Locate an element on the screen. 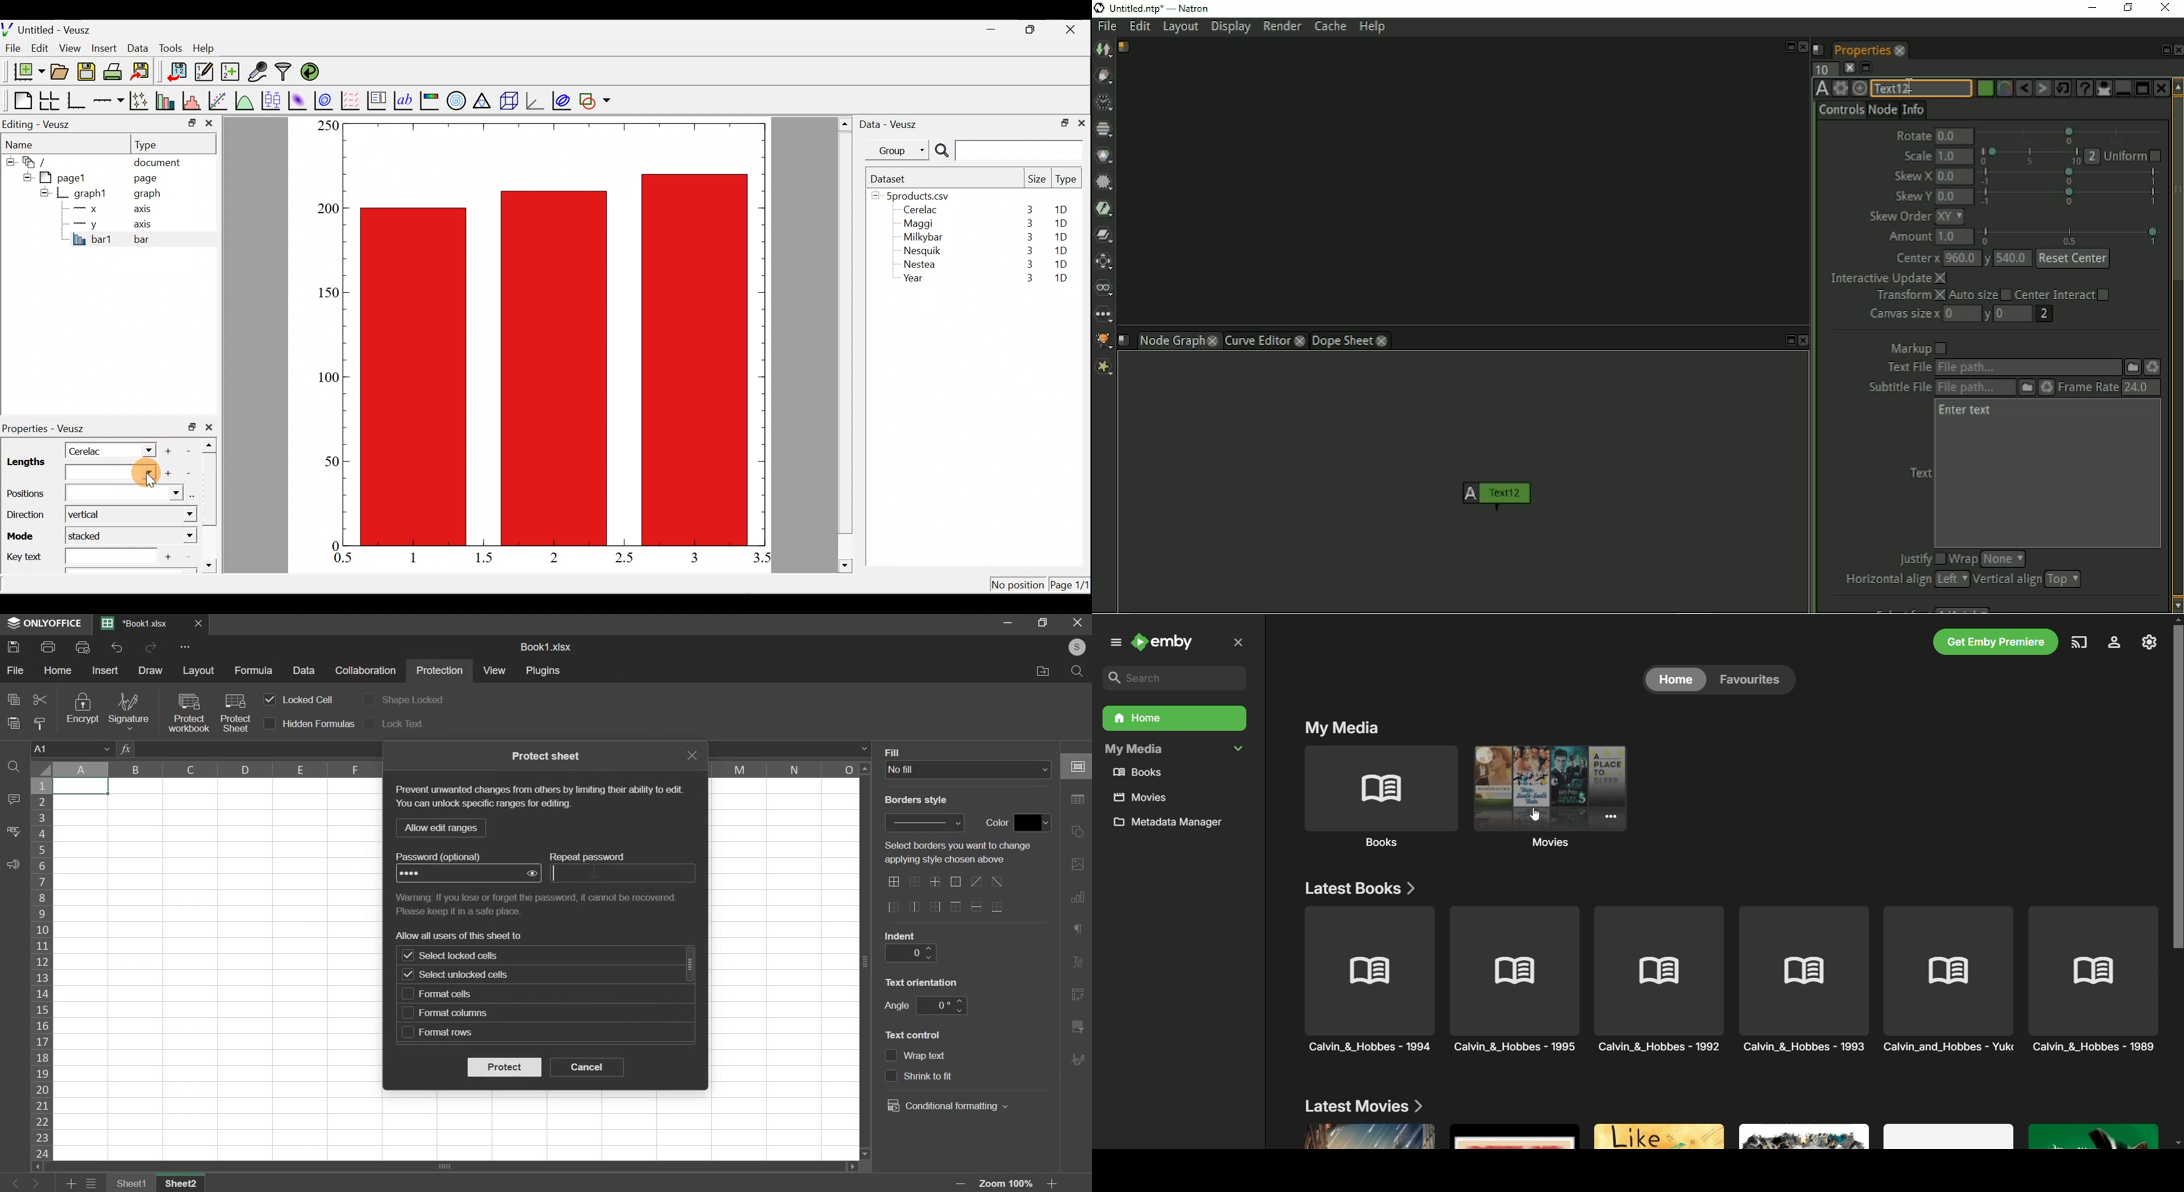 Image resolution: width=2184 pixels, height=1204 pixels. cancel is located at coordinates (587, 1067).